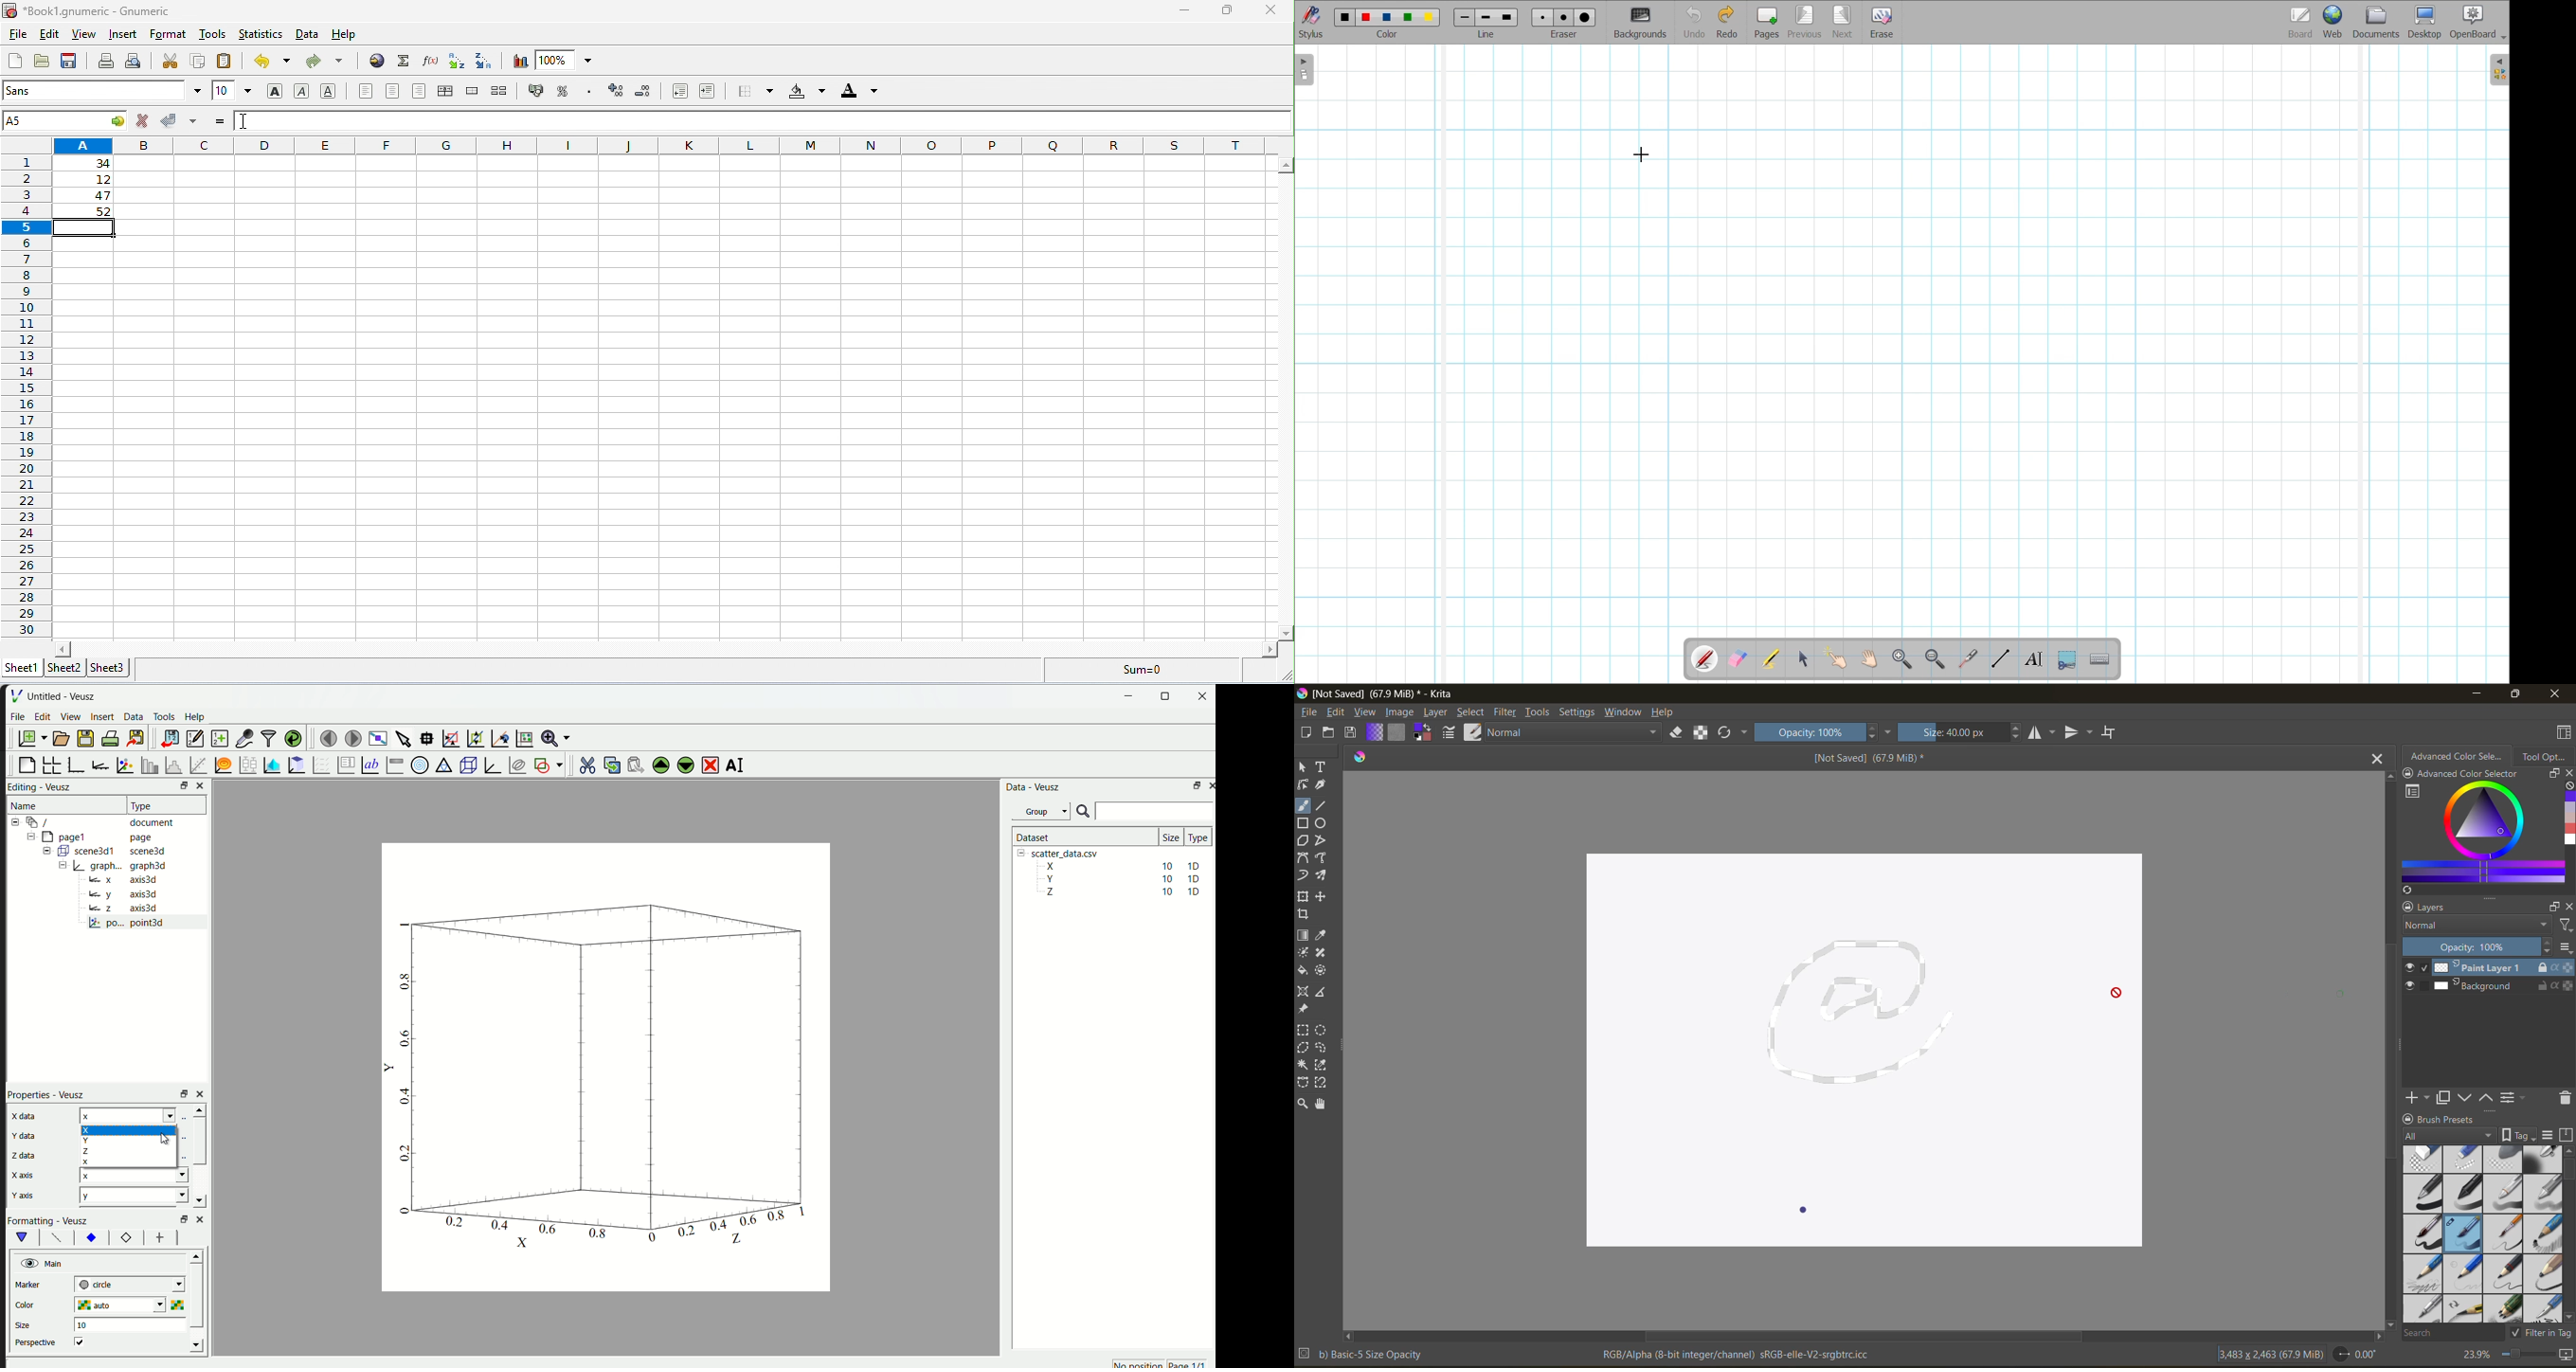  What do you see at coordinates (666, 145) in the screenshot?
I see `column headings` at bounding box center [666, 145].